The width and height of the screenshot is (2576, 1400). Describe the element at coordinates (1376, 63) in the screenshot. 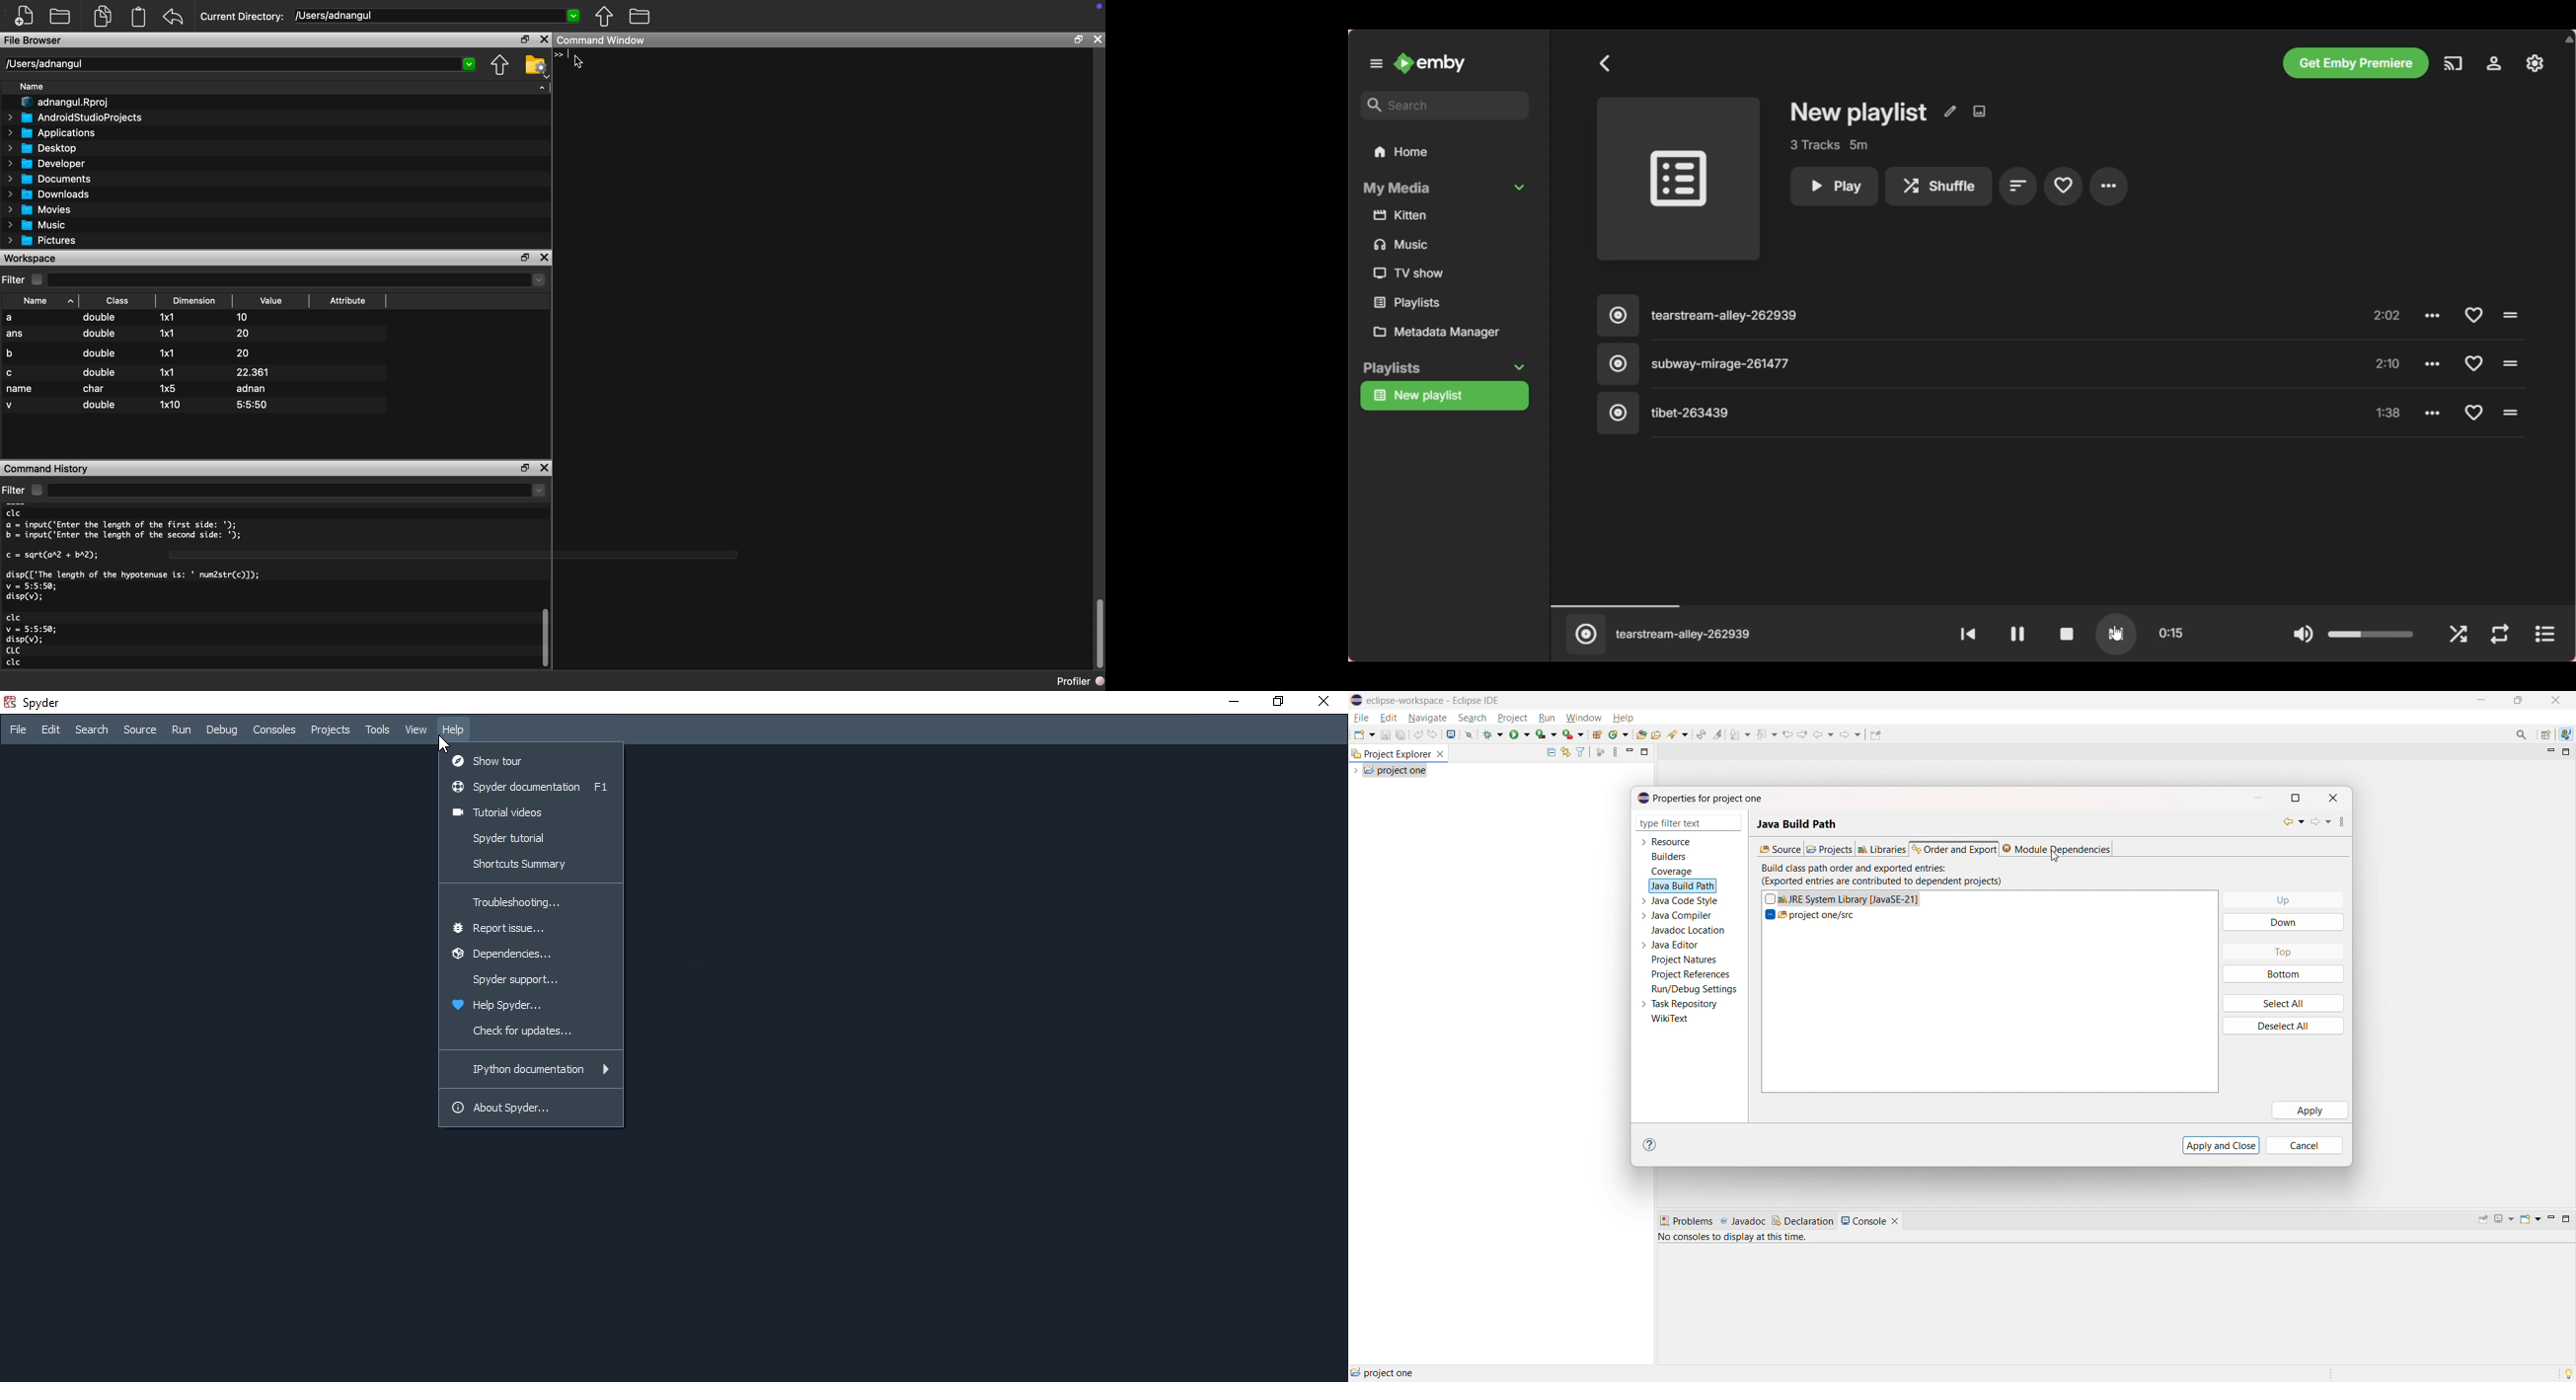

I see `Unpin left panel` at that location.